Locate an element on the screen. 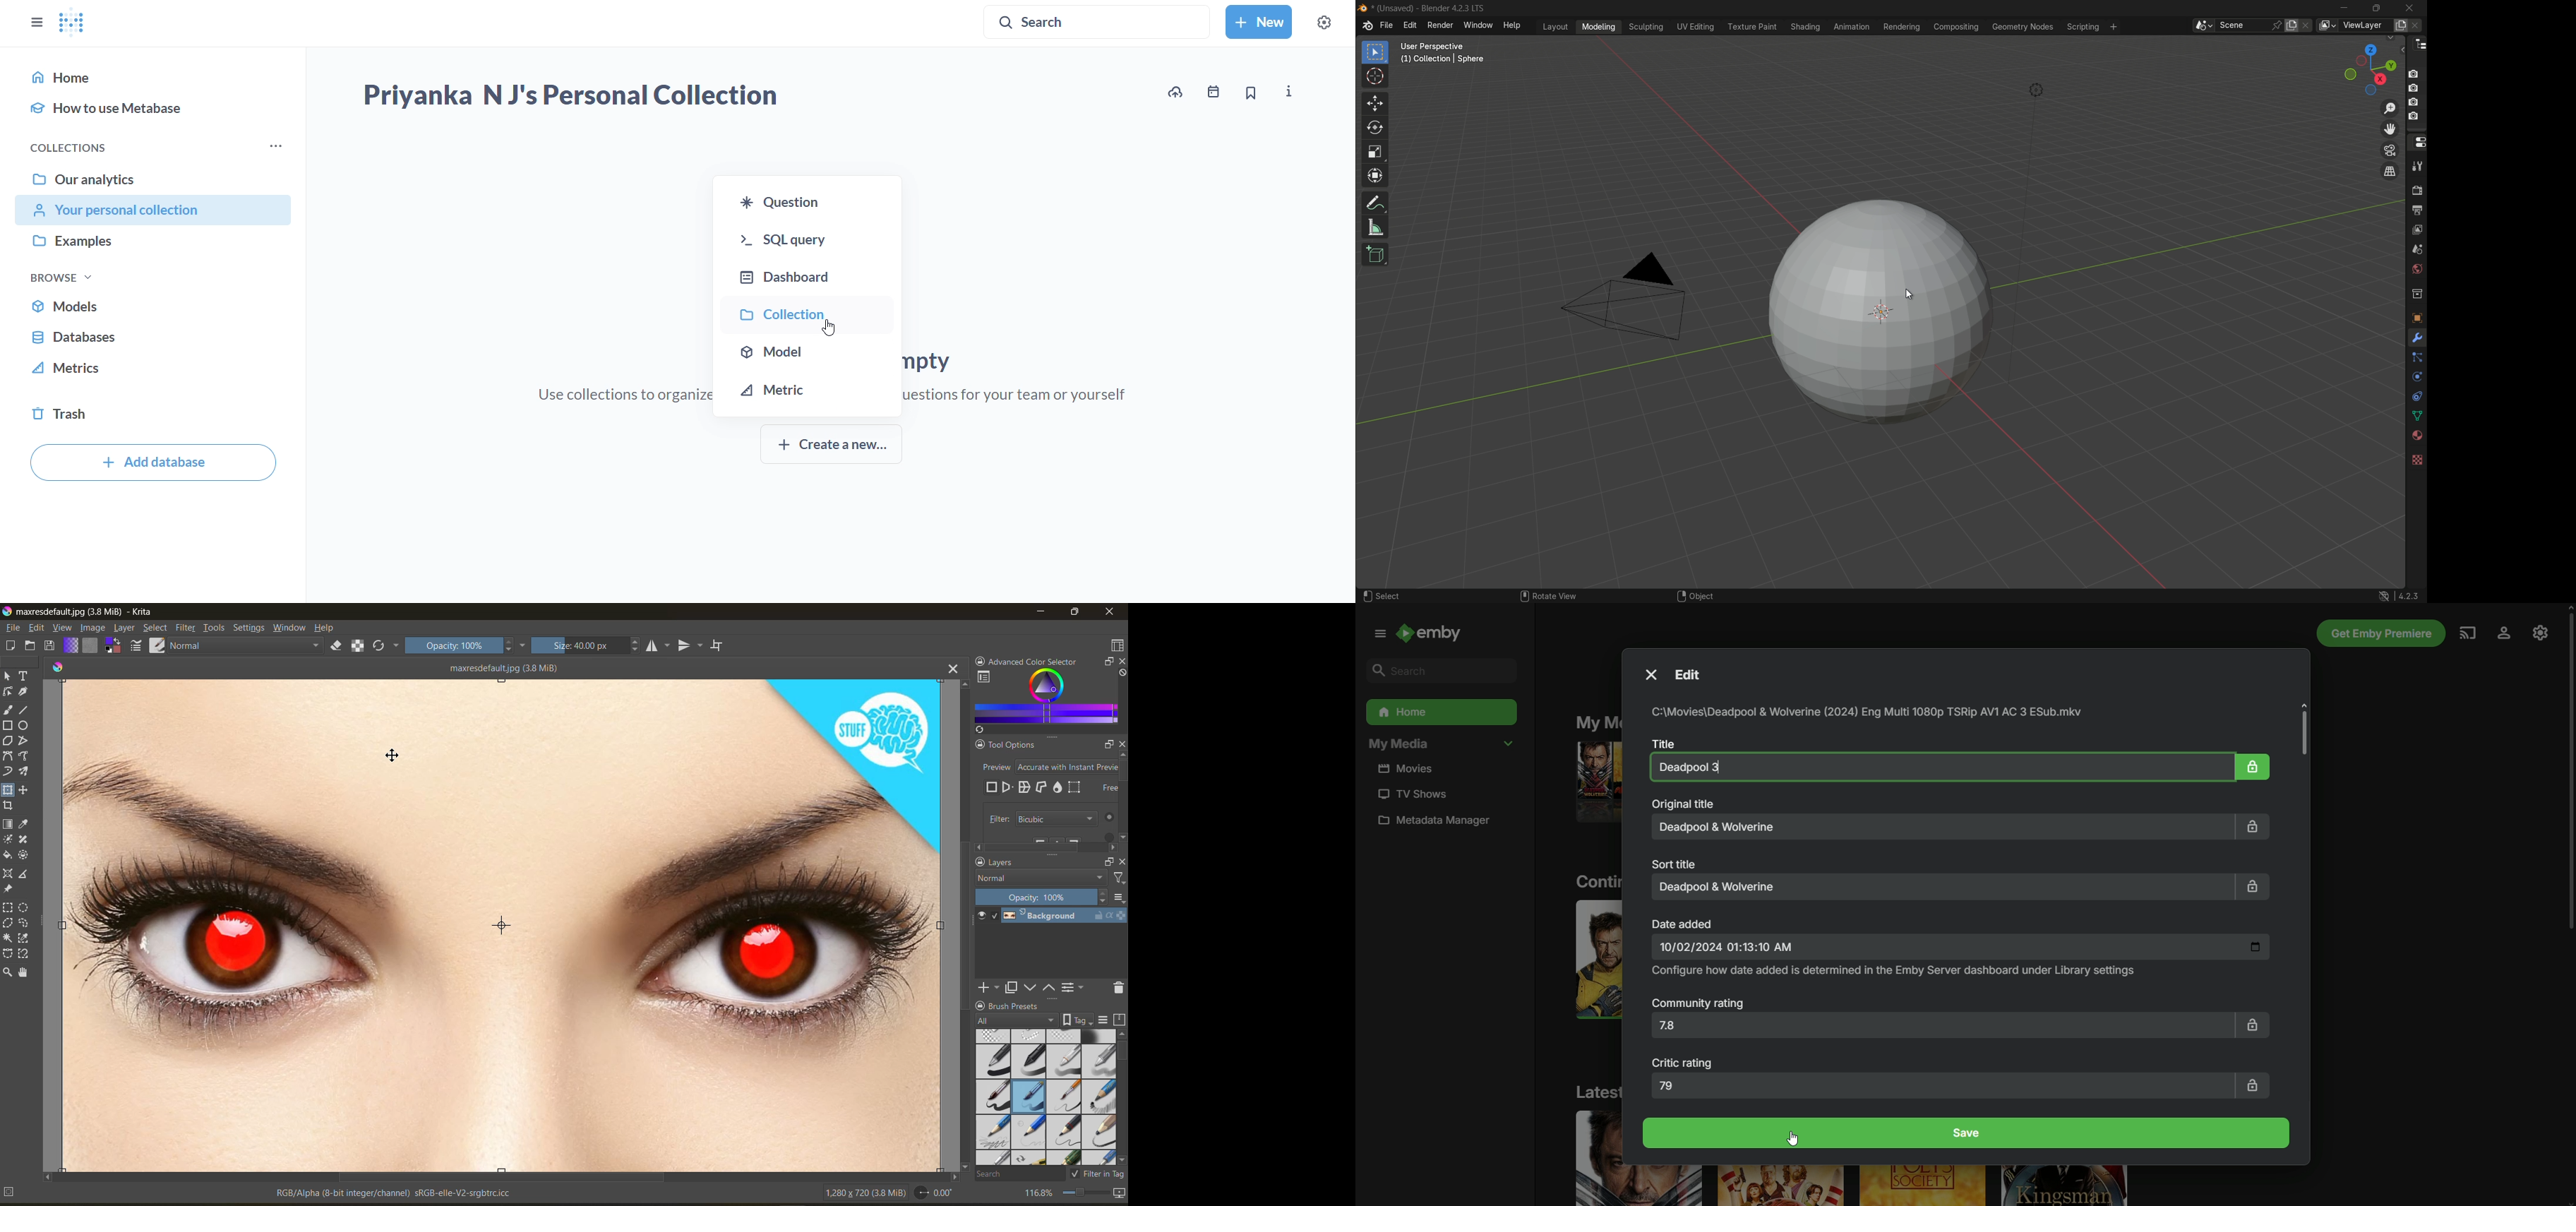 Image resolution: width=2576 pixels, height=1232 pixels. tool is located at coordinates (9, 772).